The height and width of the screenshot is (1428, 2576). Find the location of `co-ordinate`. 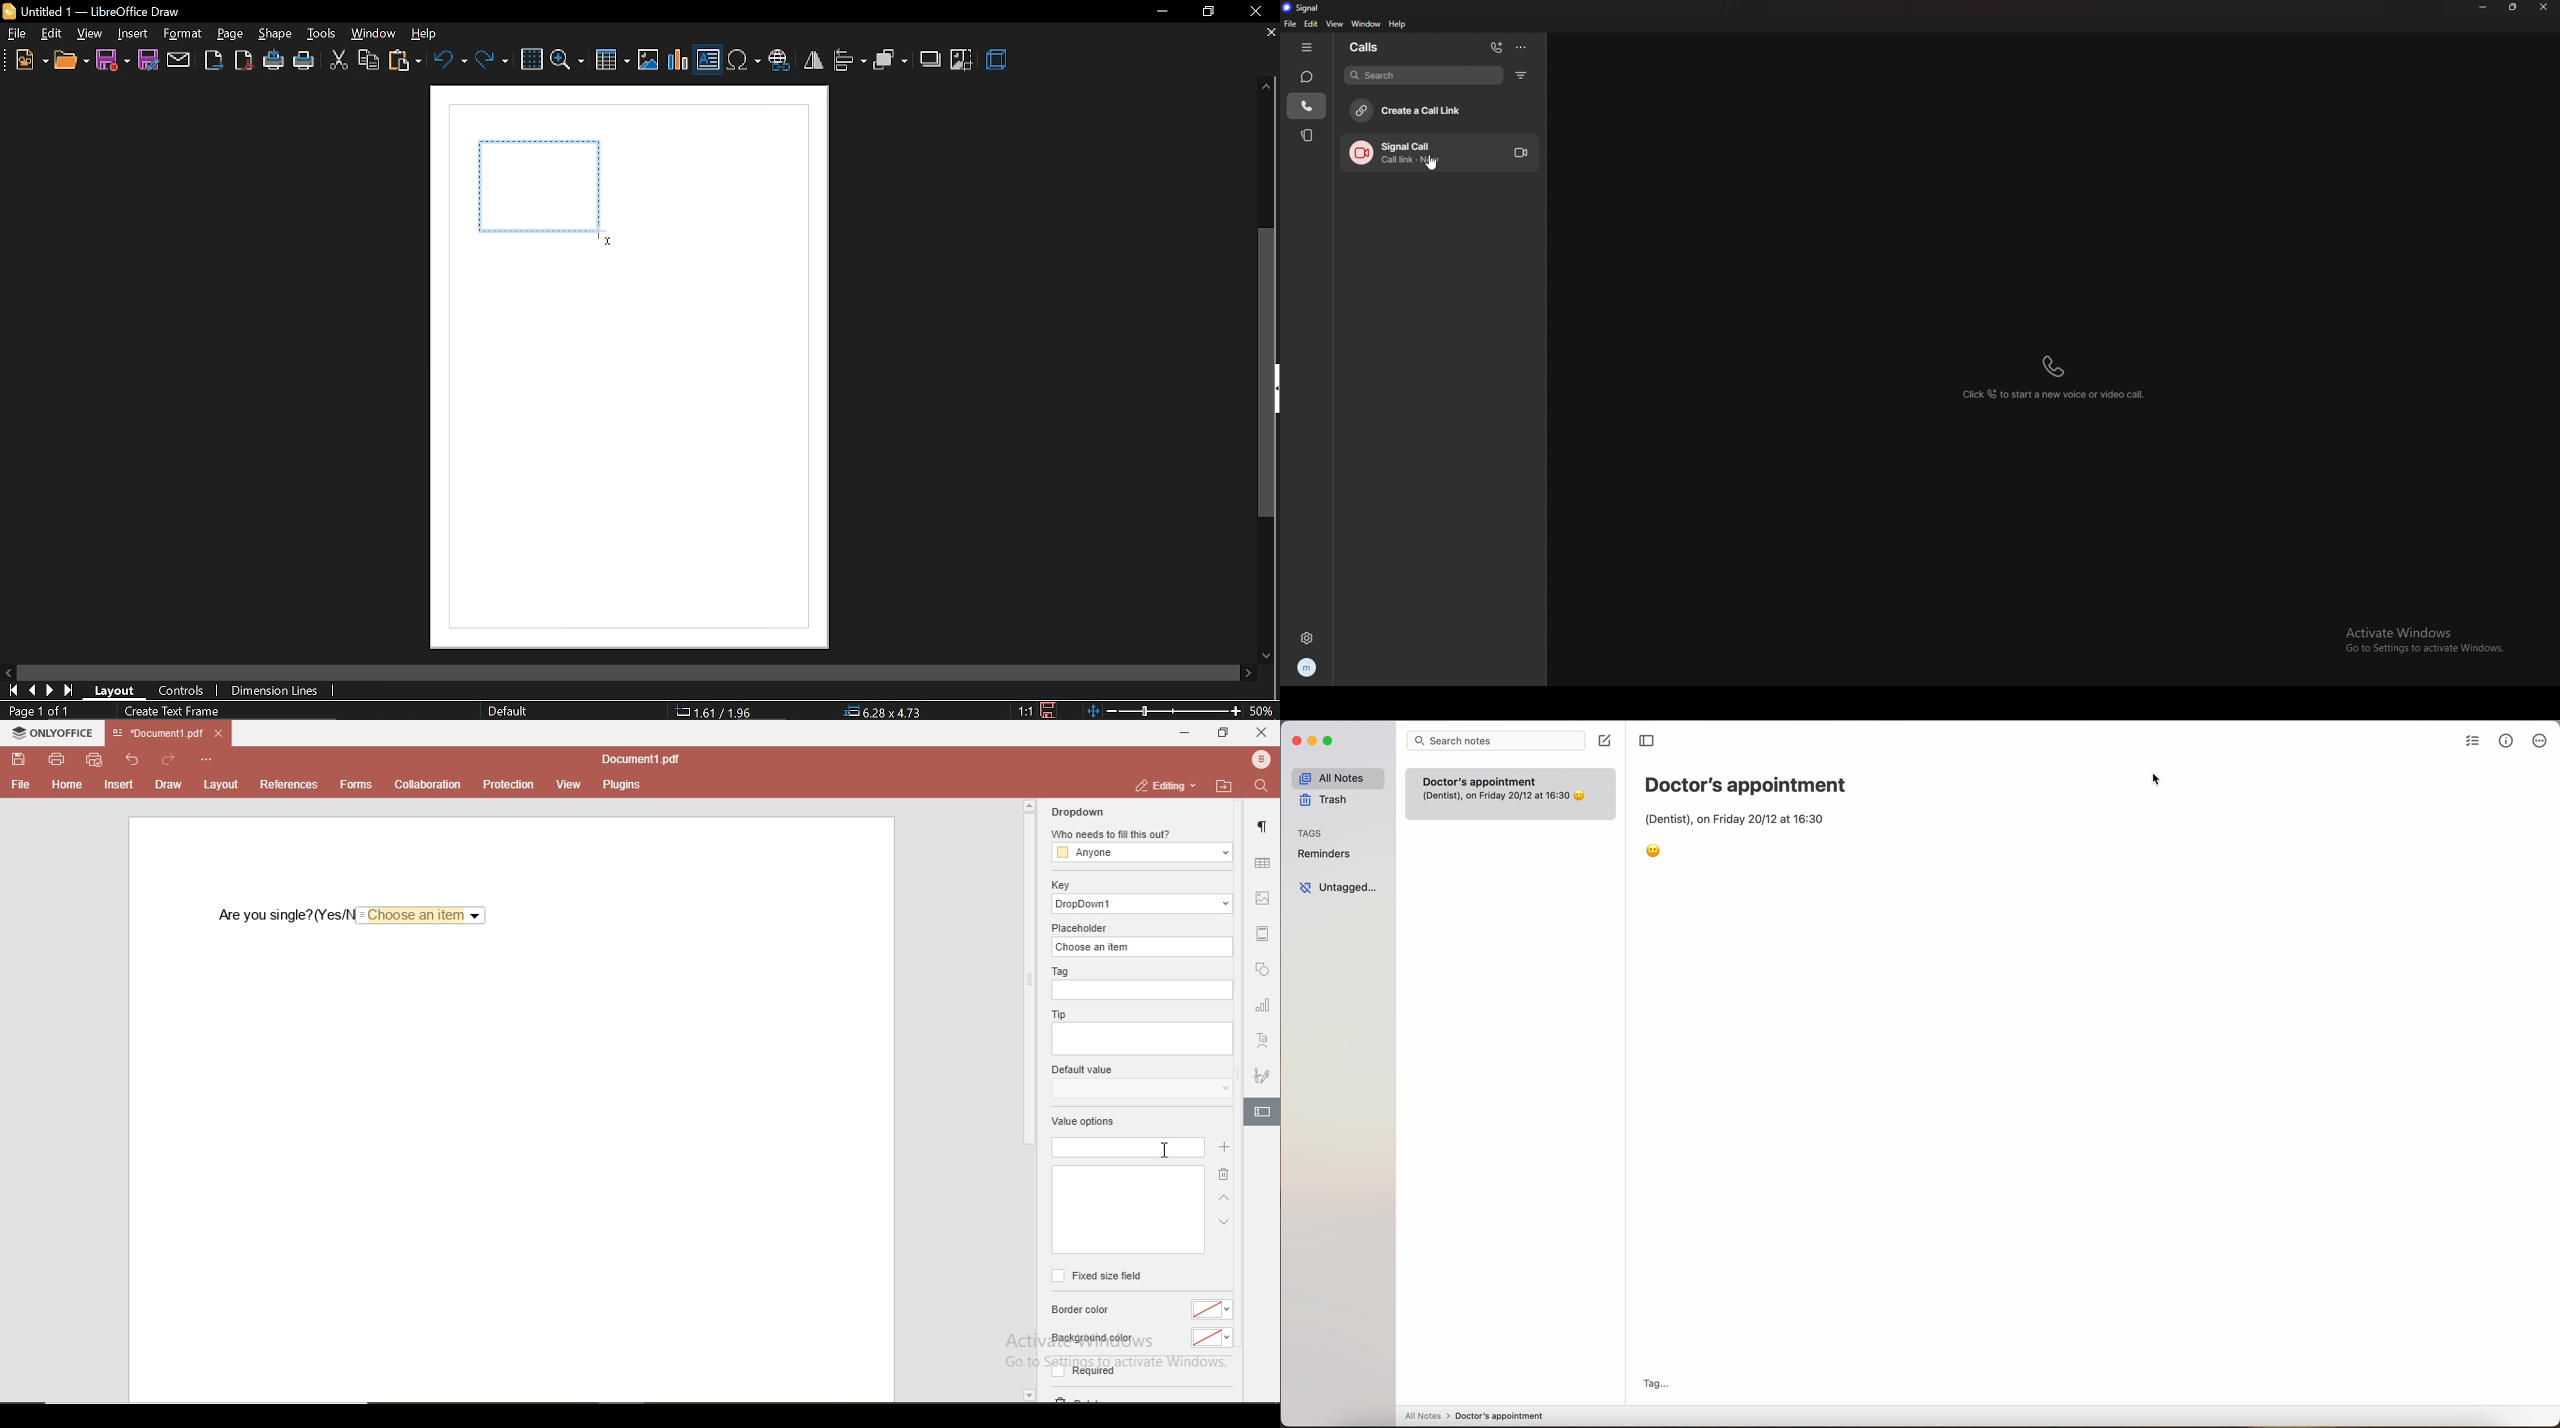

co-ordinate is located at coordinates (721, 711).